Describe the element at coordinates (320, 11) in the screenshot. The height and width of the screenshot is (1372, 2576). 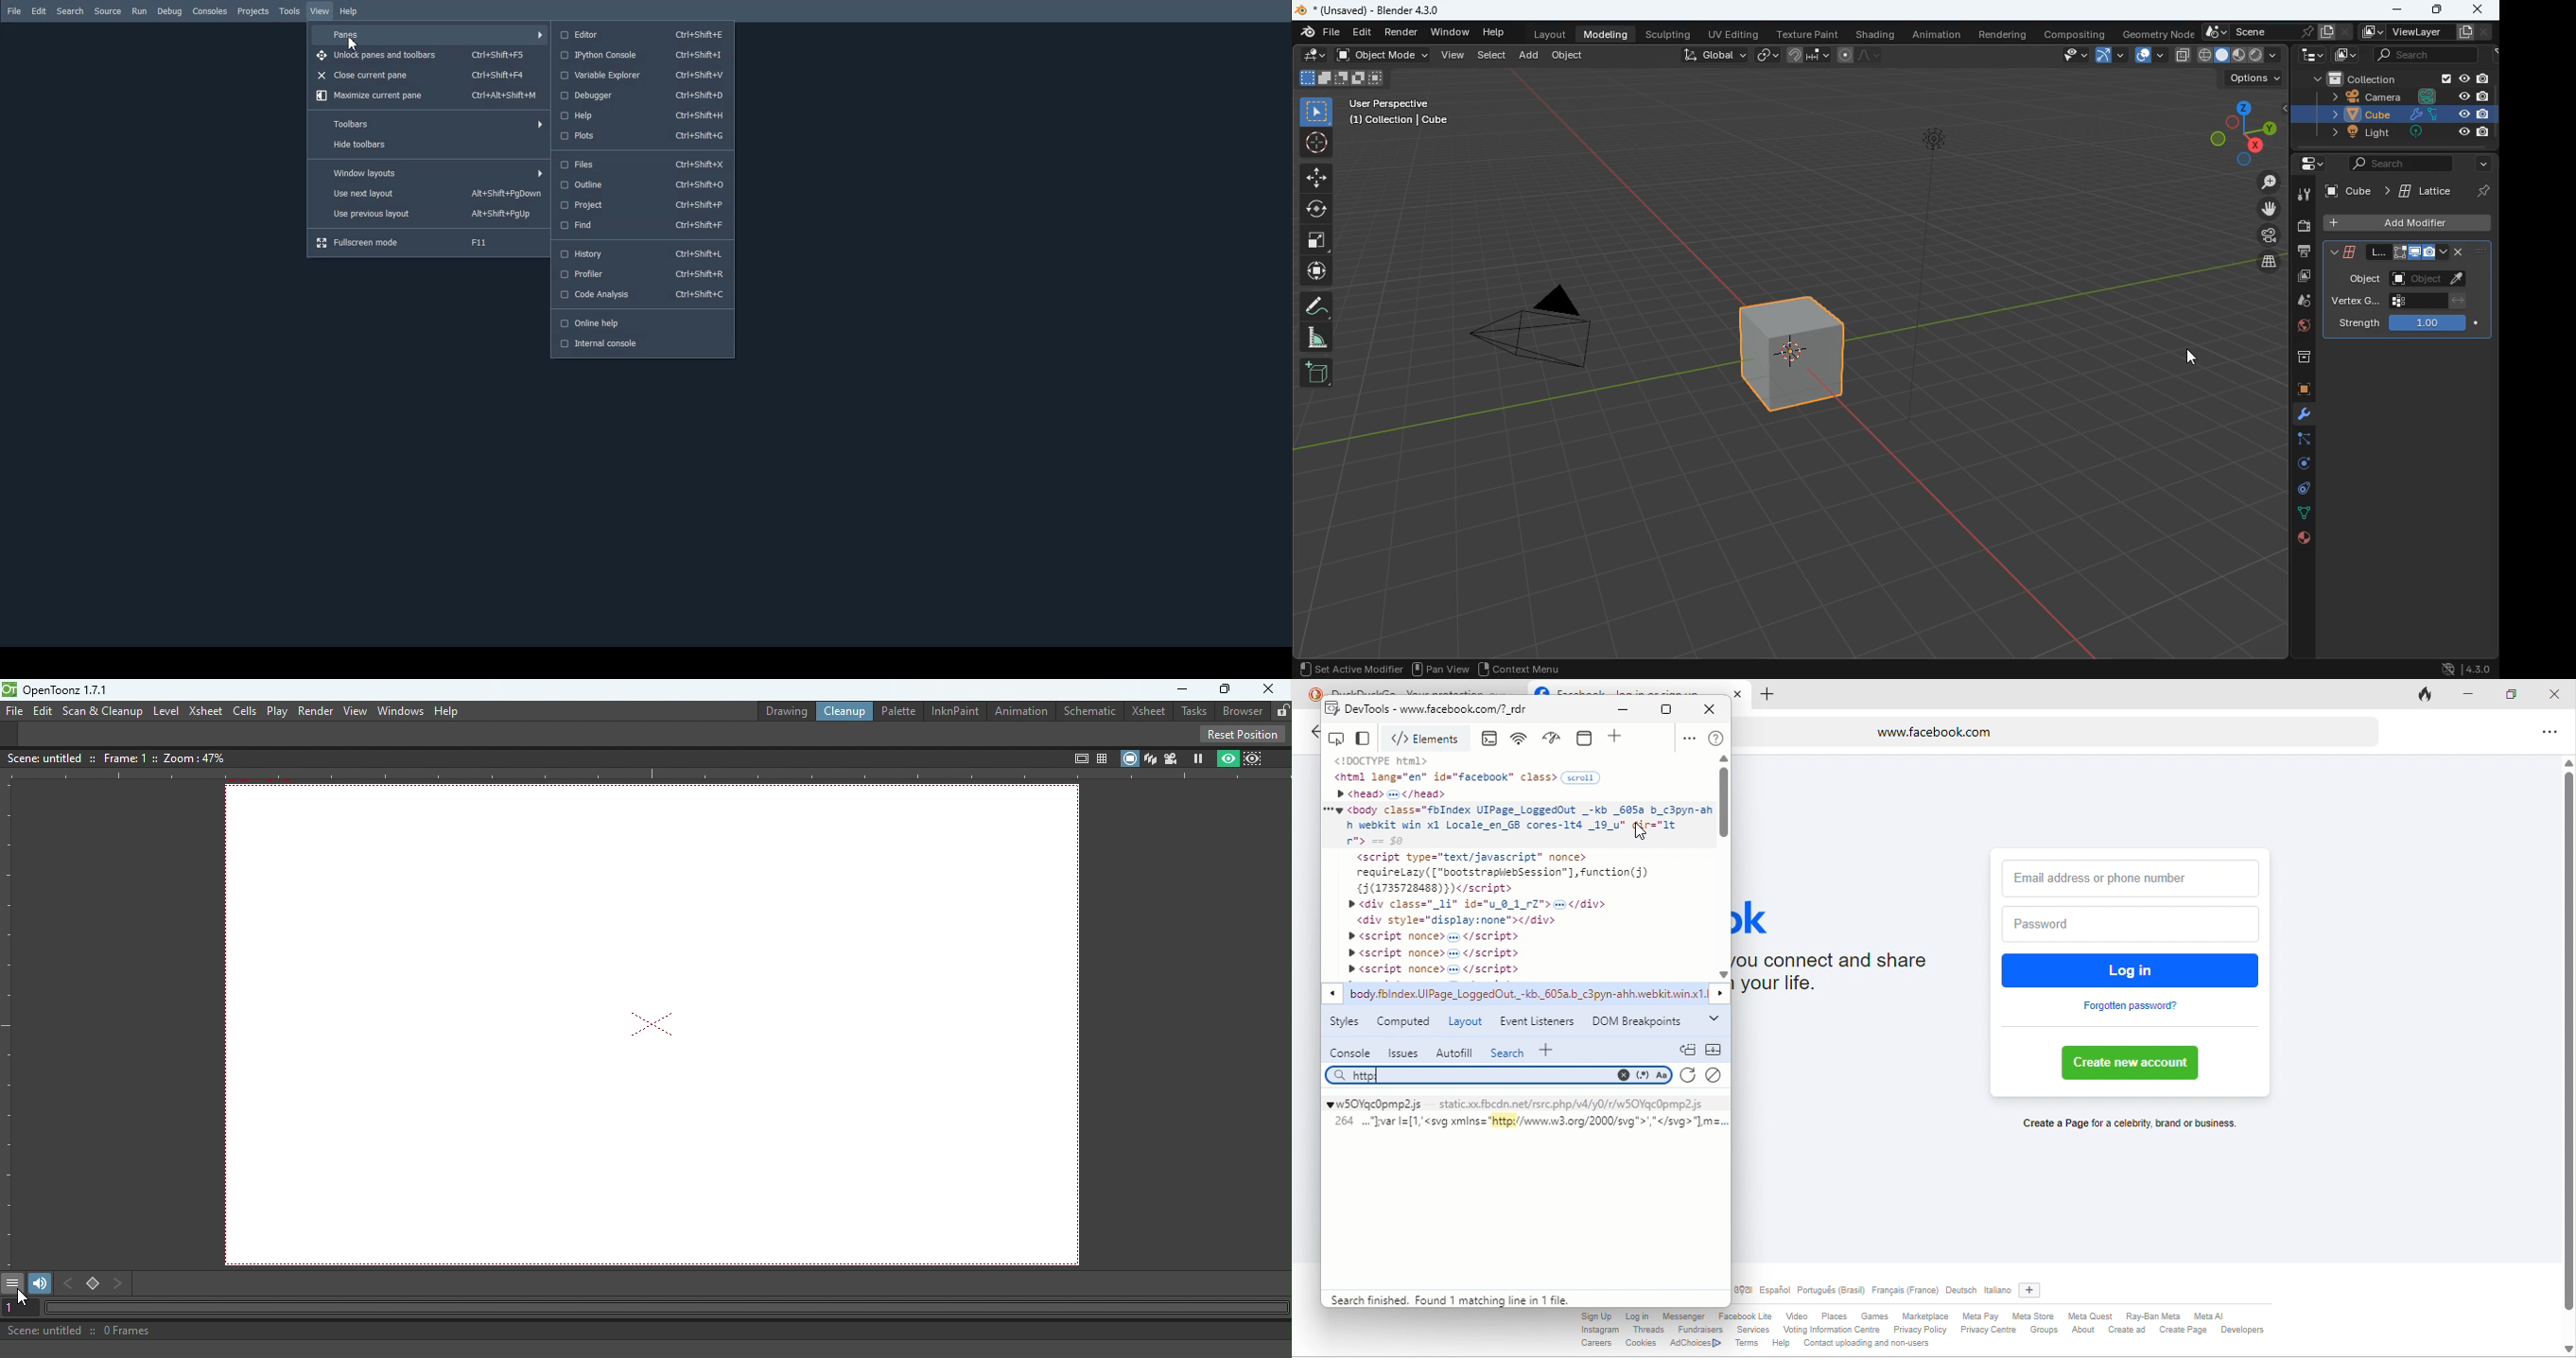
I see `View` at that location.